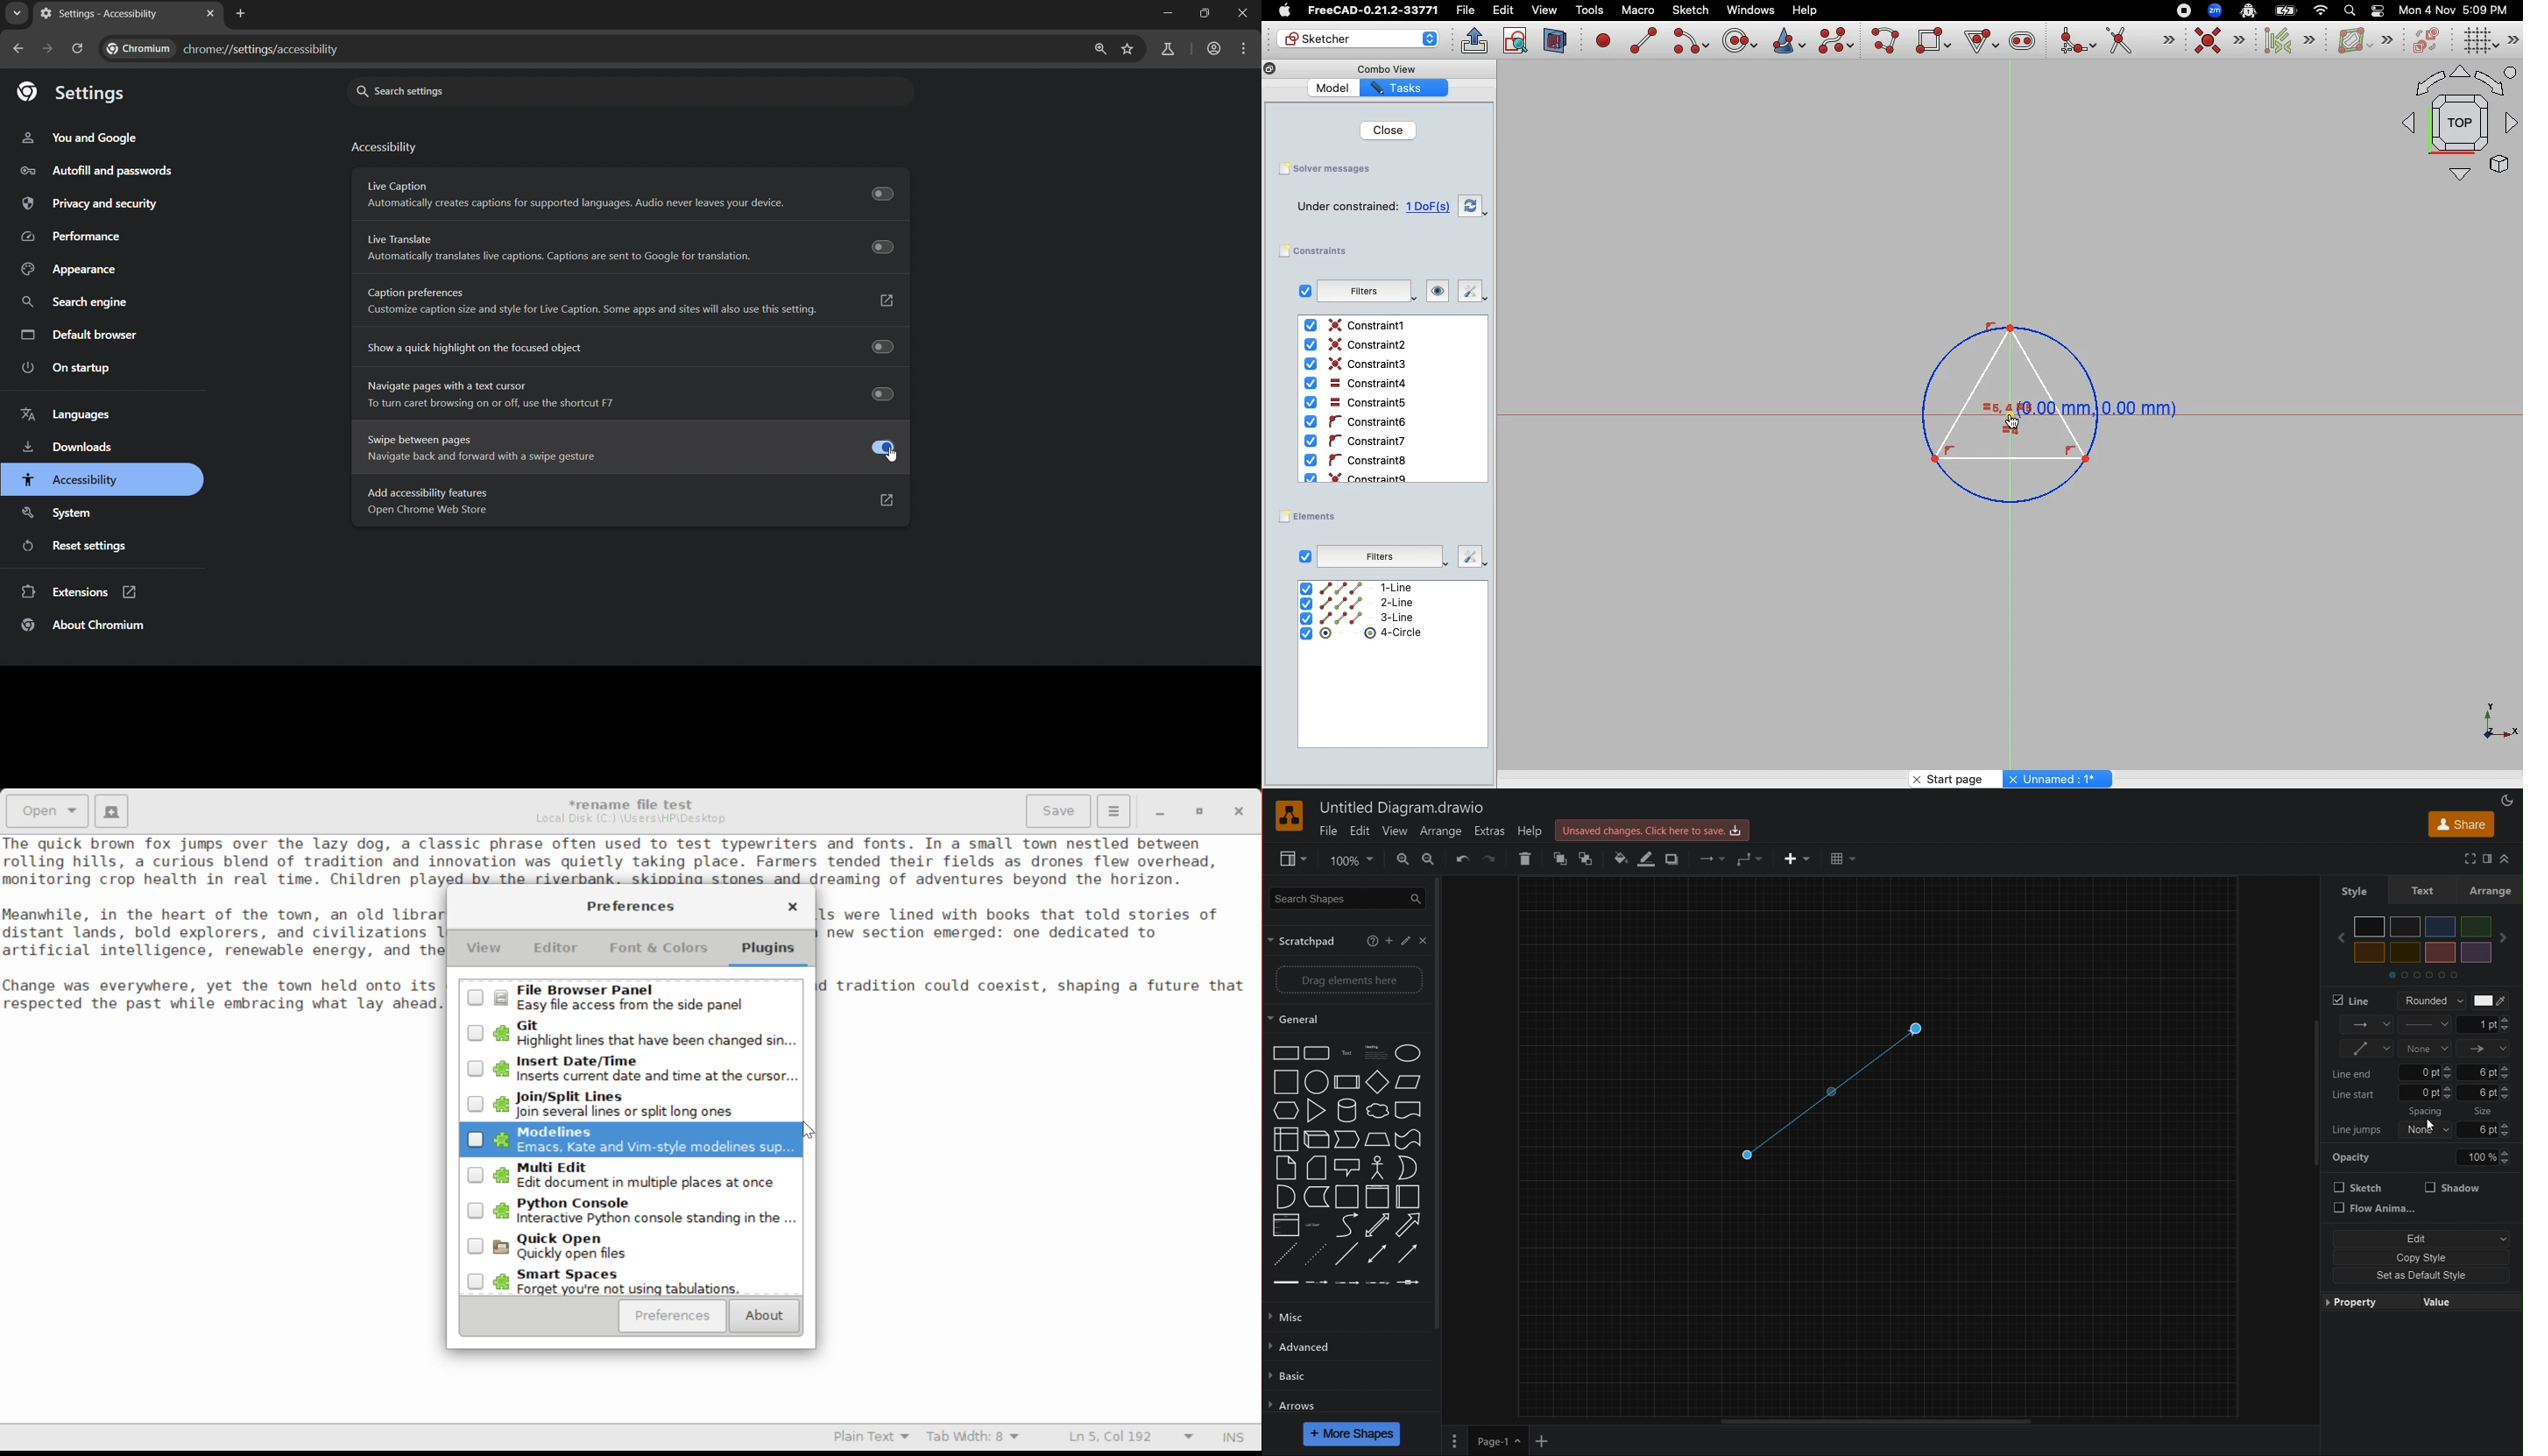  Describe the element at coordinates (1454, 1441) in the screenshot. I see `options` at that location.